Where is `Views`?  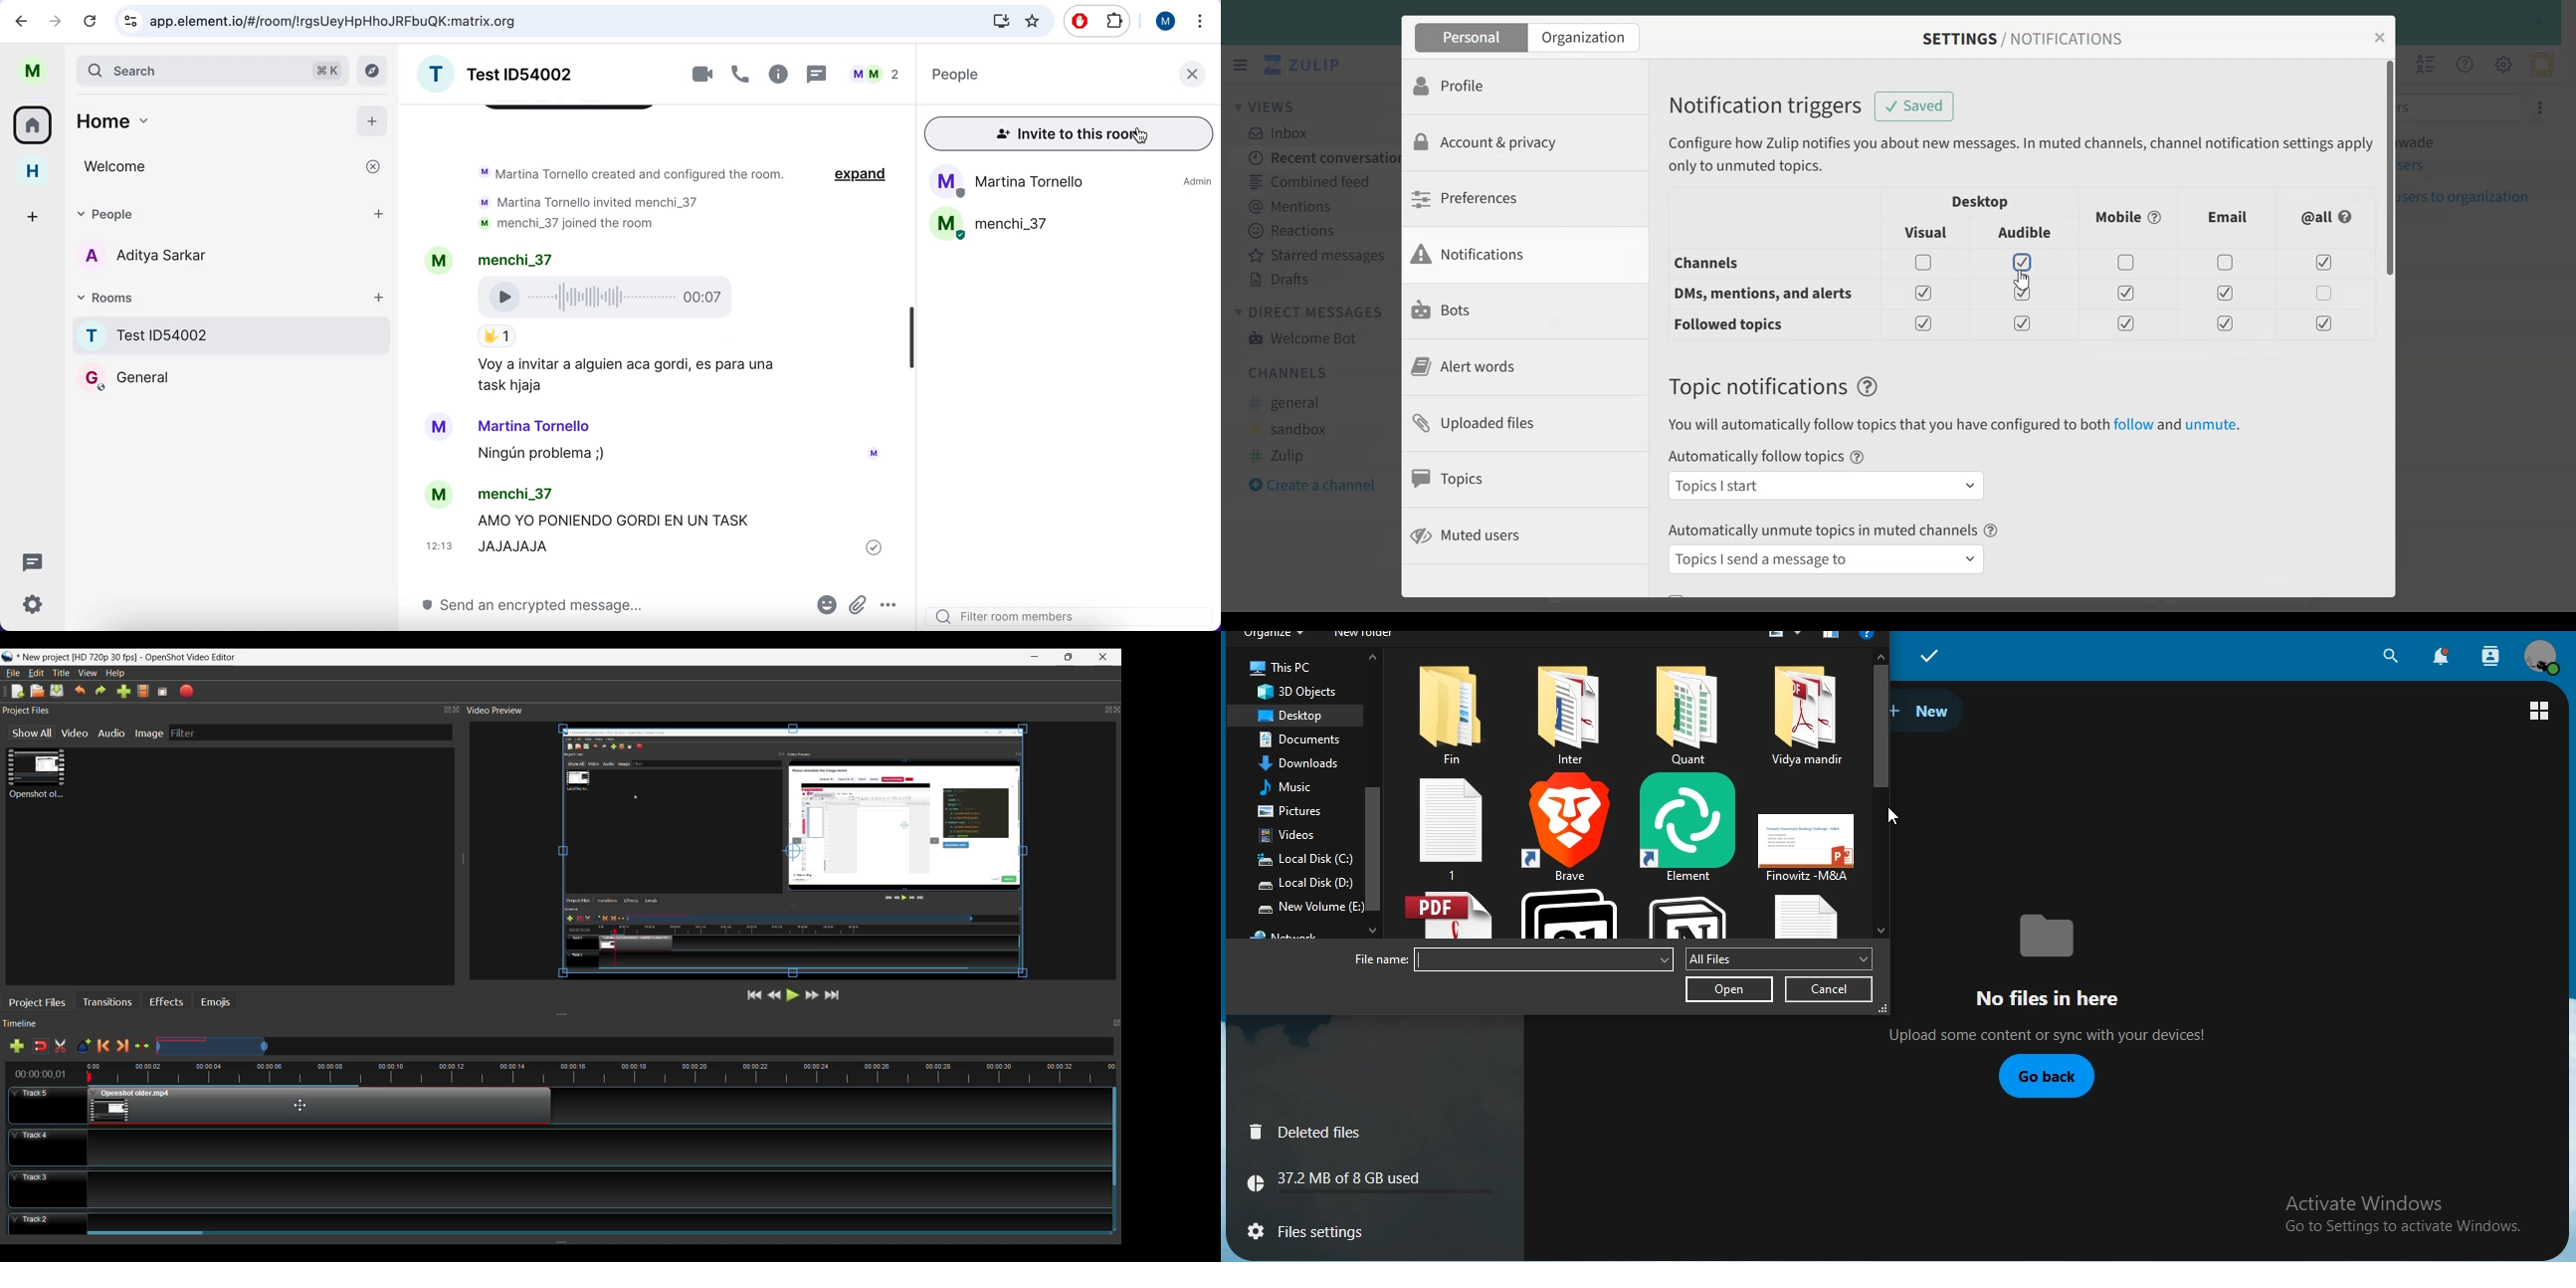 Views is located at coordinates (1273, 106).